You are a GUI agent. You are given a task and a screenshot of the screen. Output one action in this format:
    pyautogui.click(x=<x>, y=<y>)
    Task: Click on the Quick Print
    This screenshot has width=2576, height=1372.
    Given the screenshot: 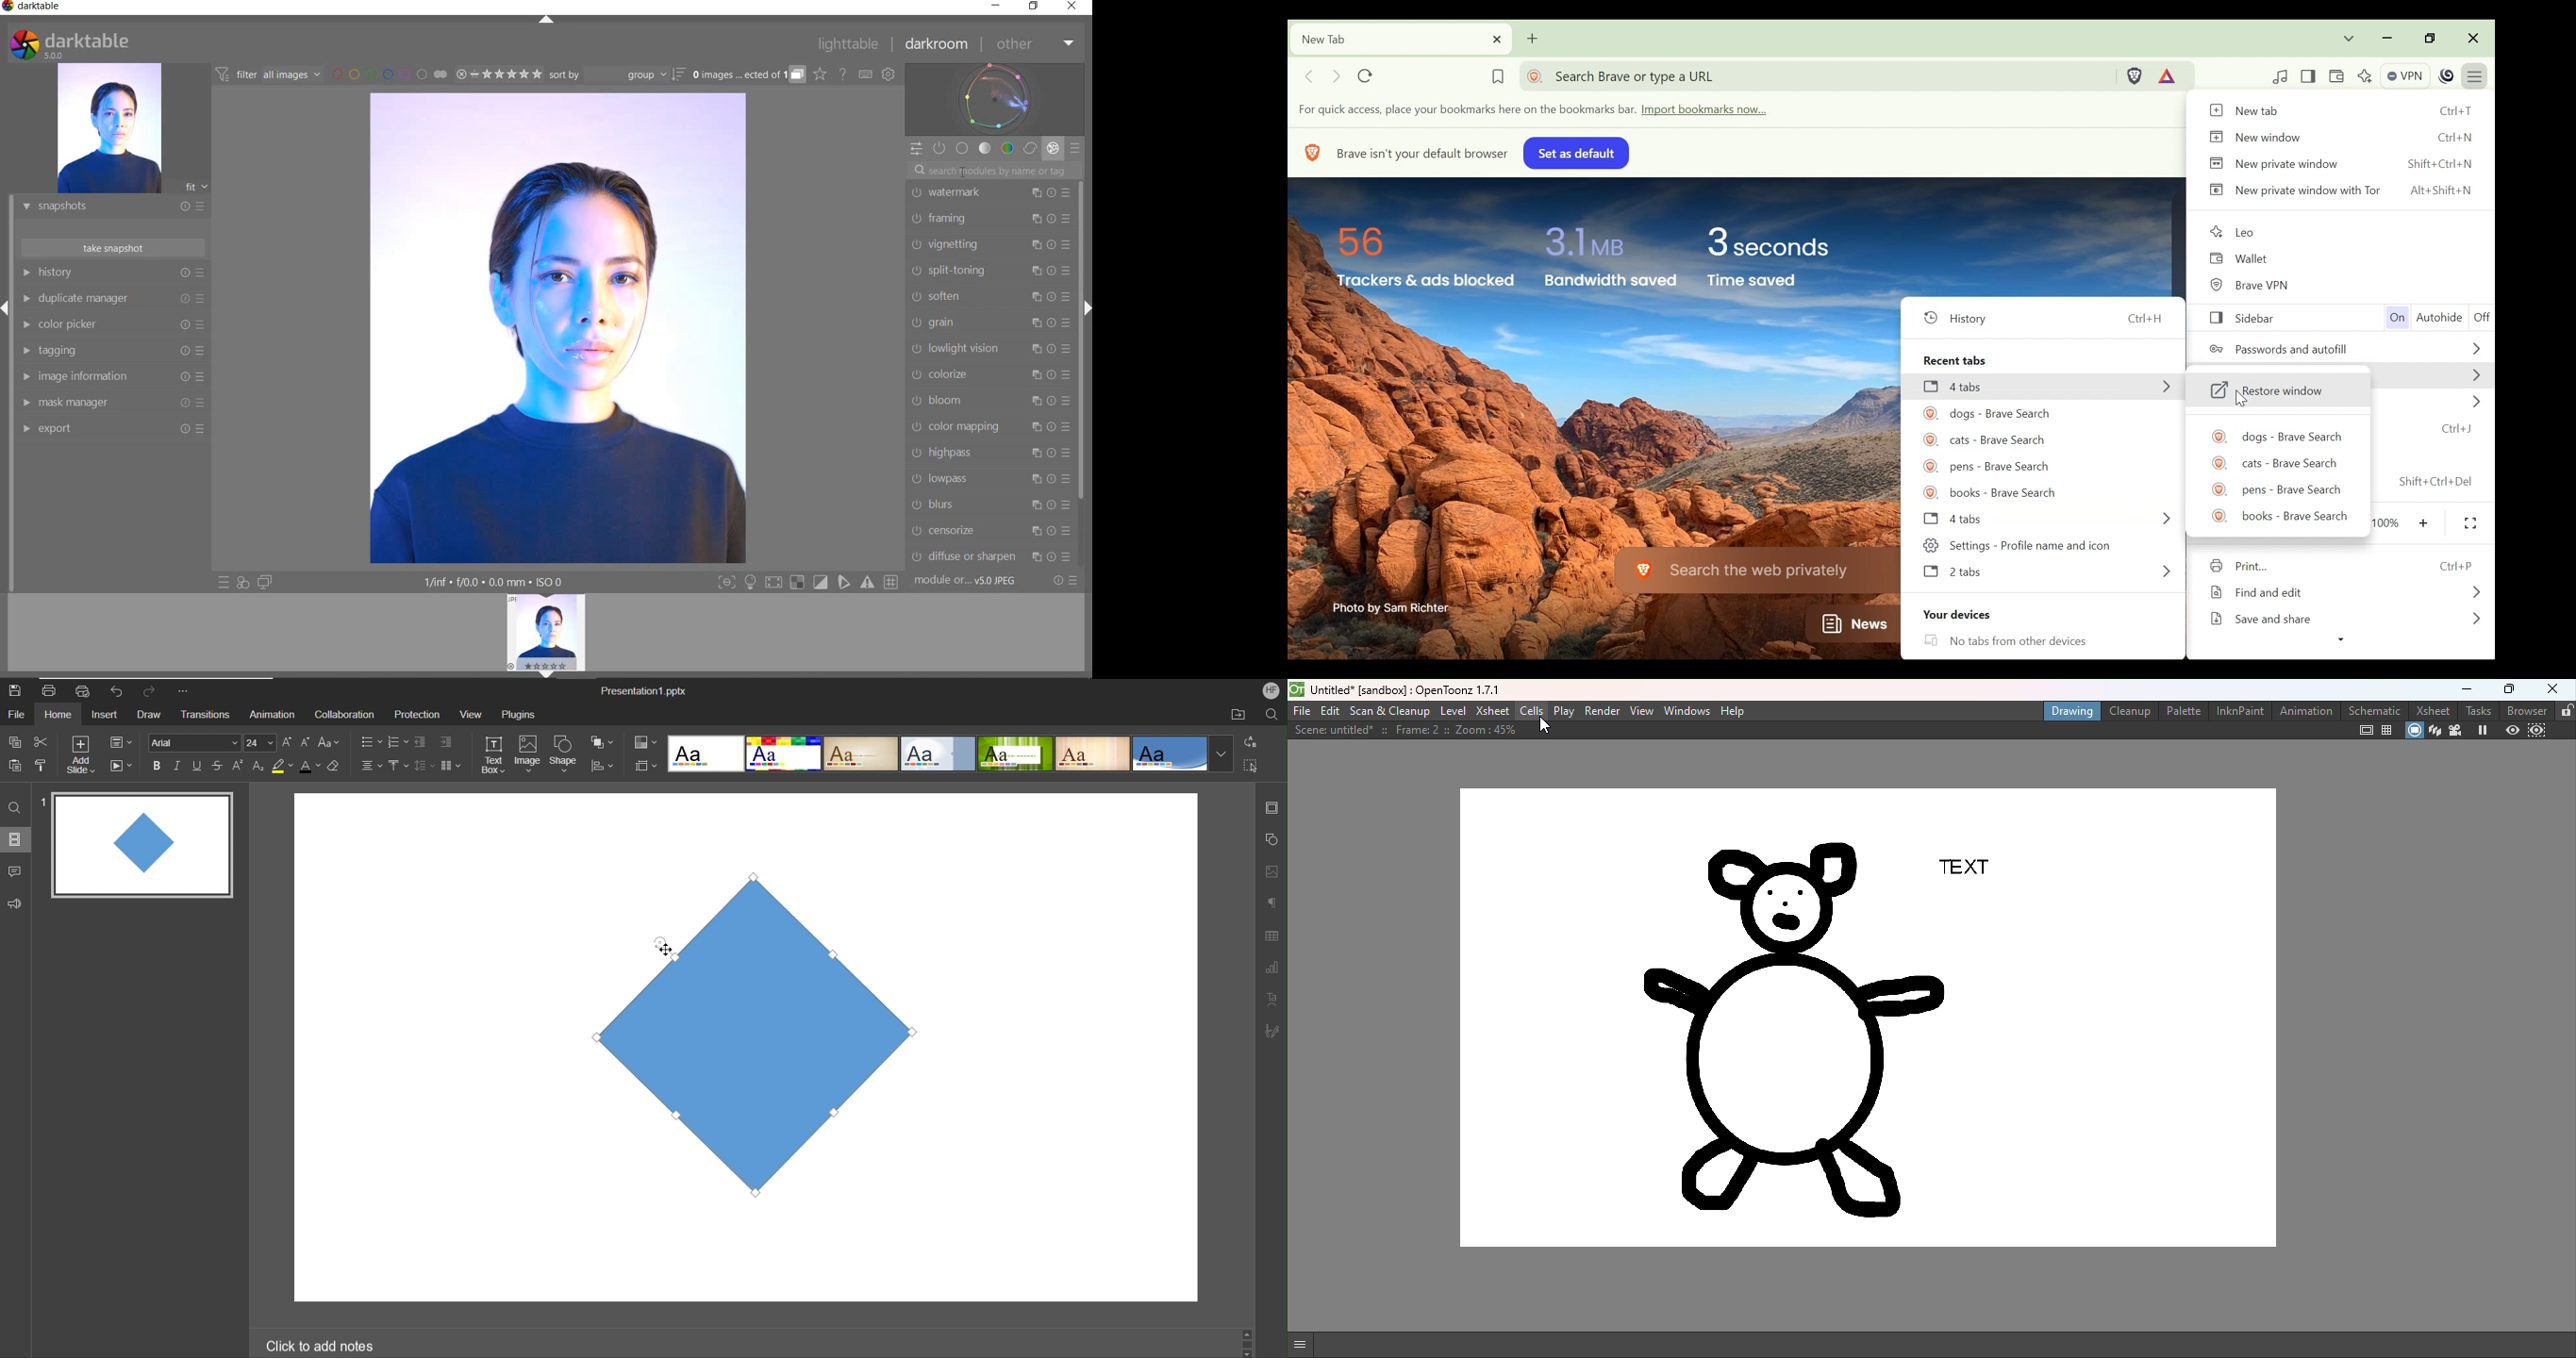 What is the action you would take?
    pyautogui.click(x=83, y=689)
    